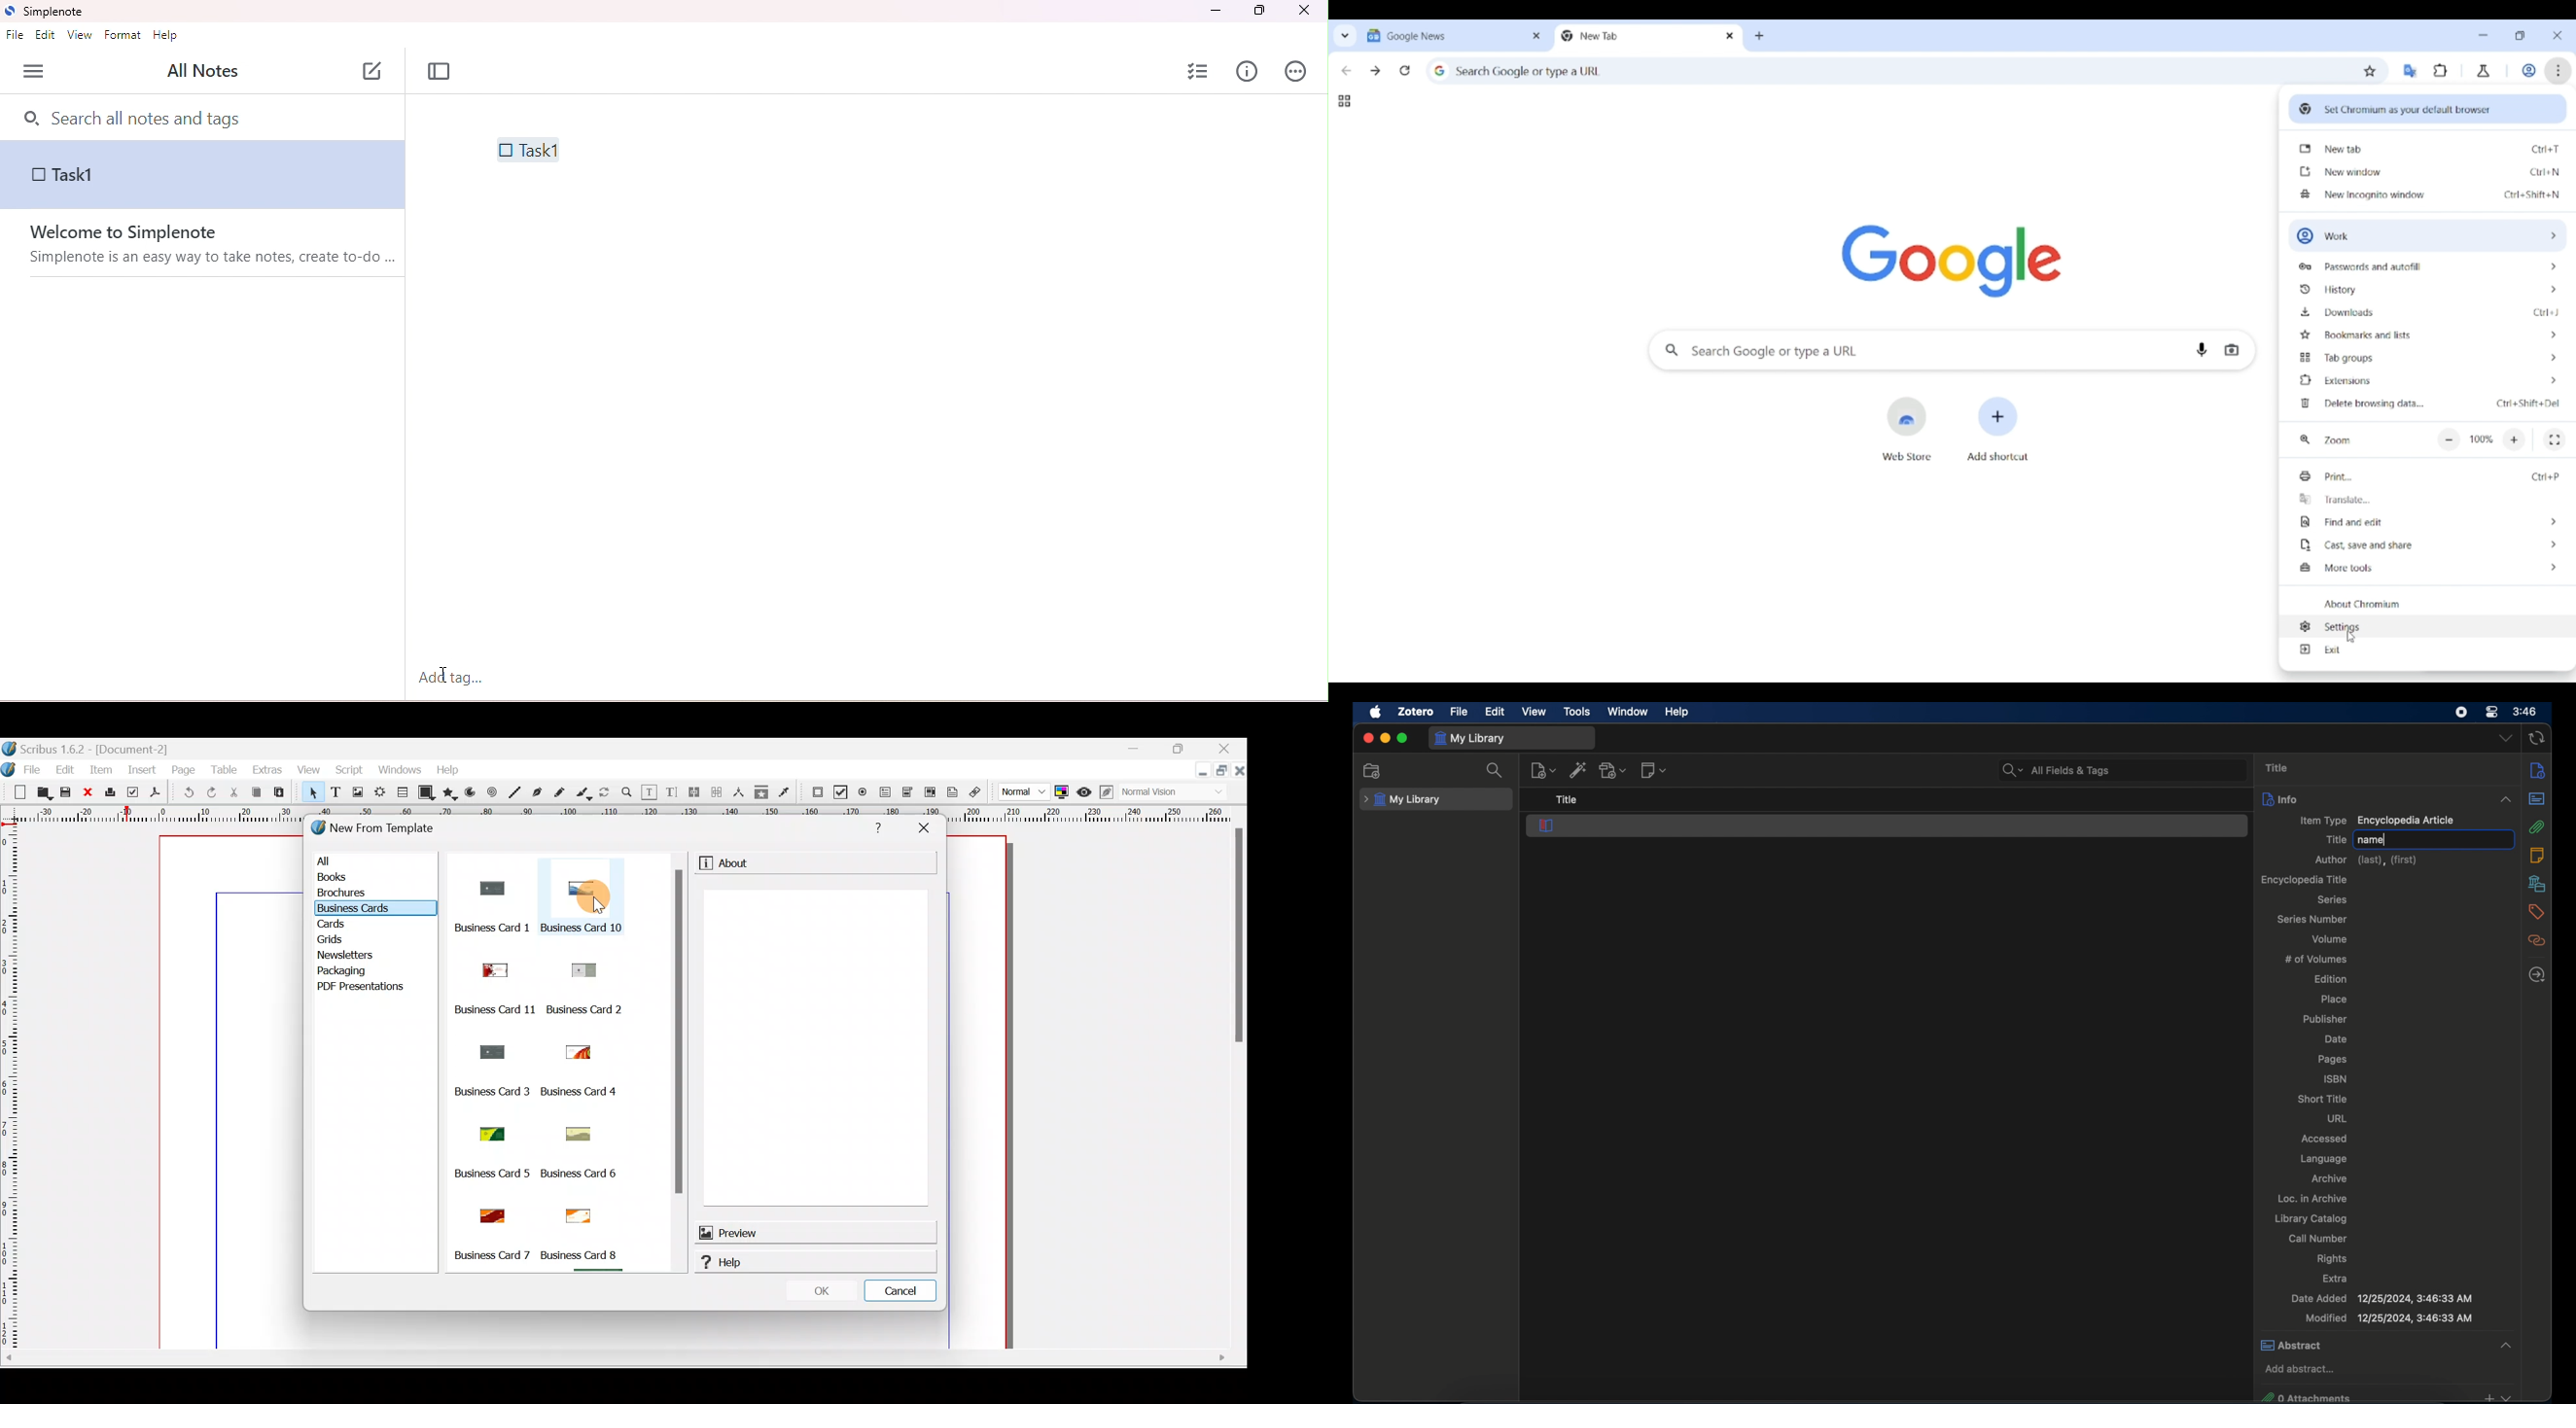 The width and height of the screenshot is (2576, 1428). What do you see at coordinates (1653, 770) in the screenshot?
I see `new note` at bounding box center [1653, 770].